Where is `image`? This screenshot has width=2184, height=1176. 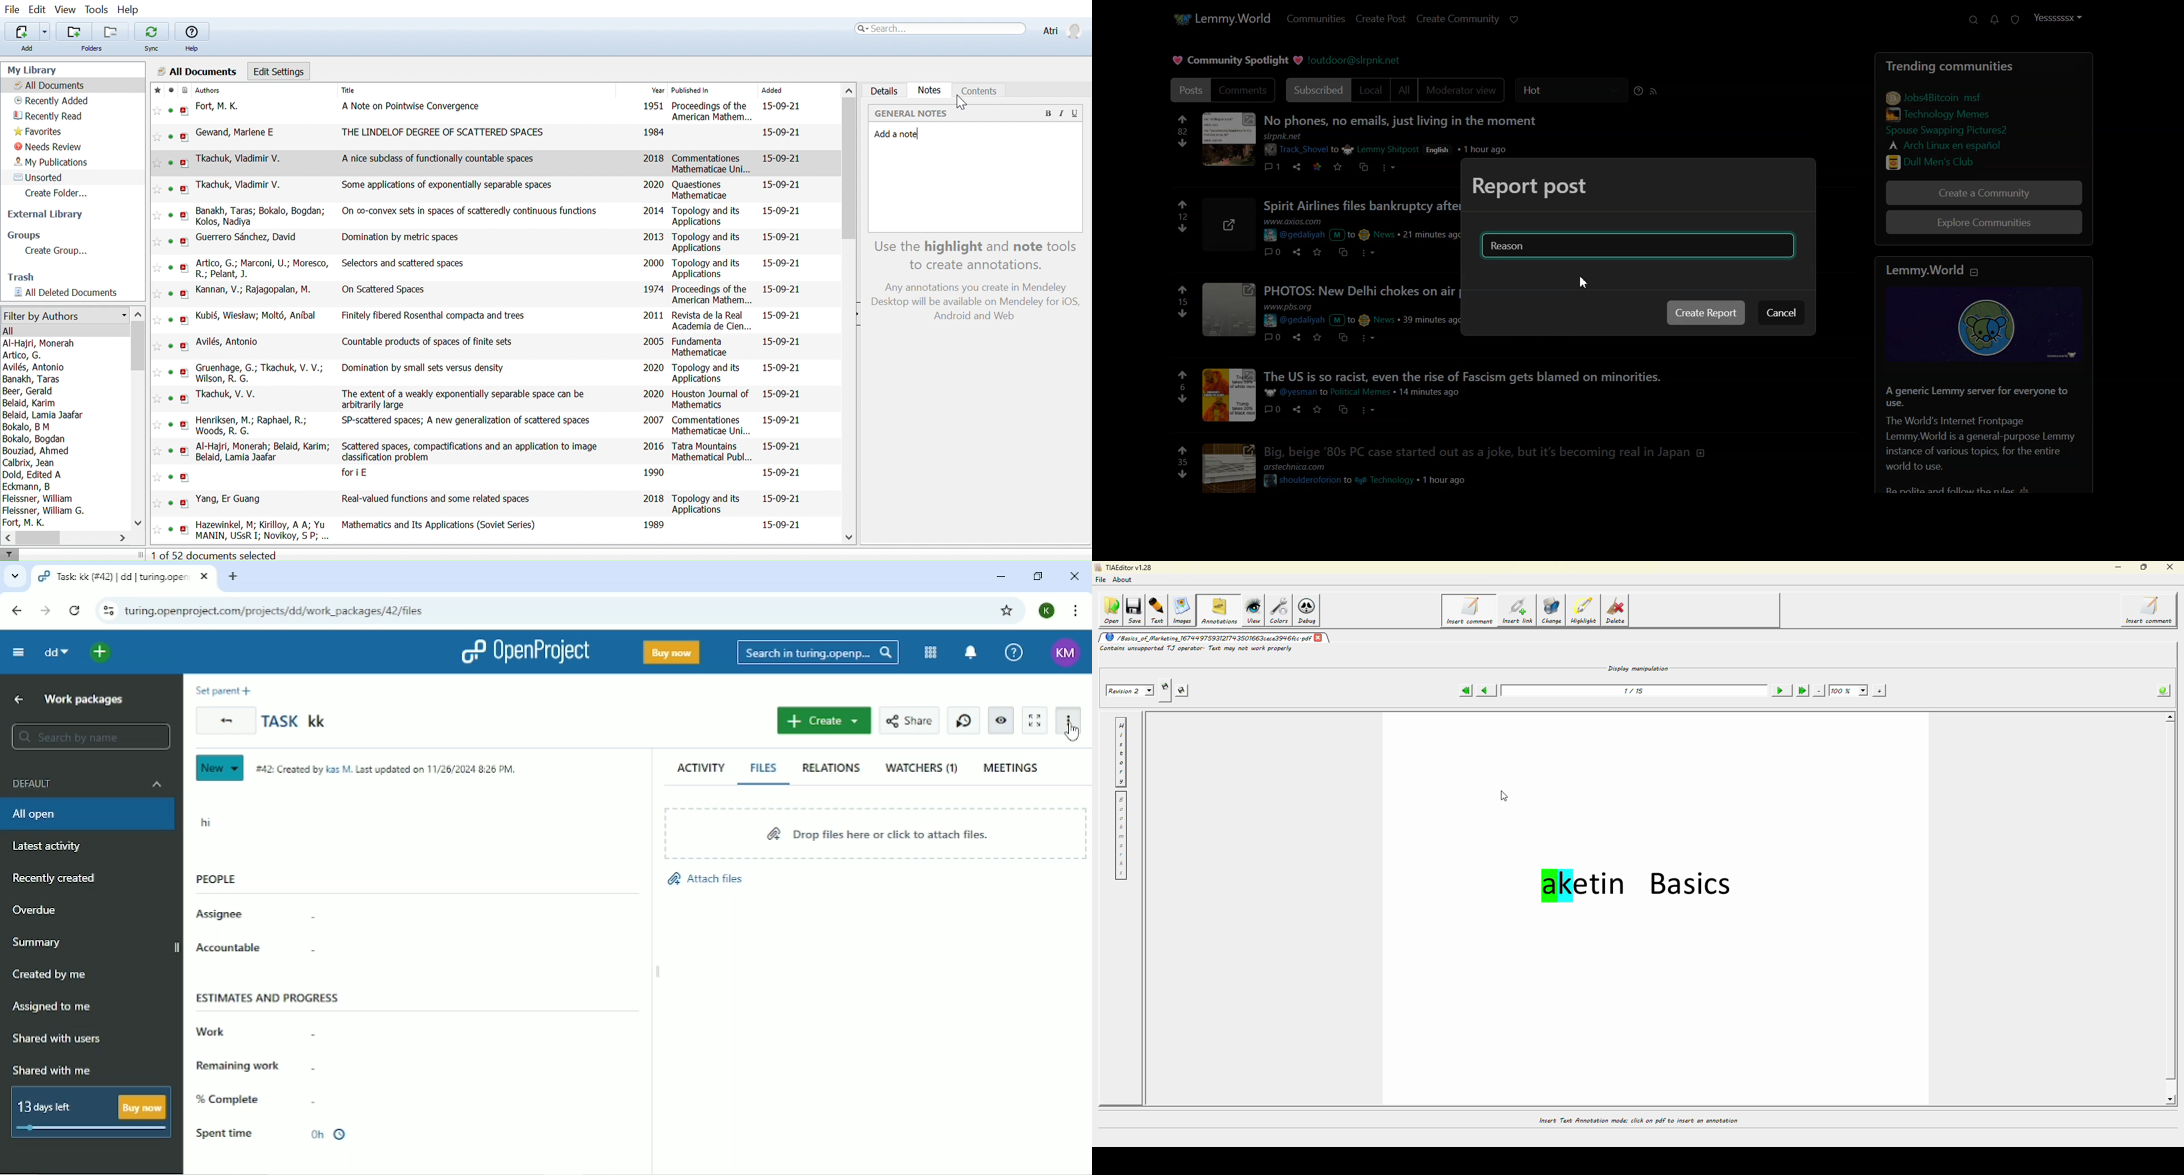 image is located at coordinates (1231, 225).